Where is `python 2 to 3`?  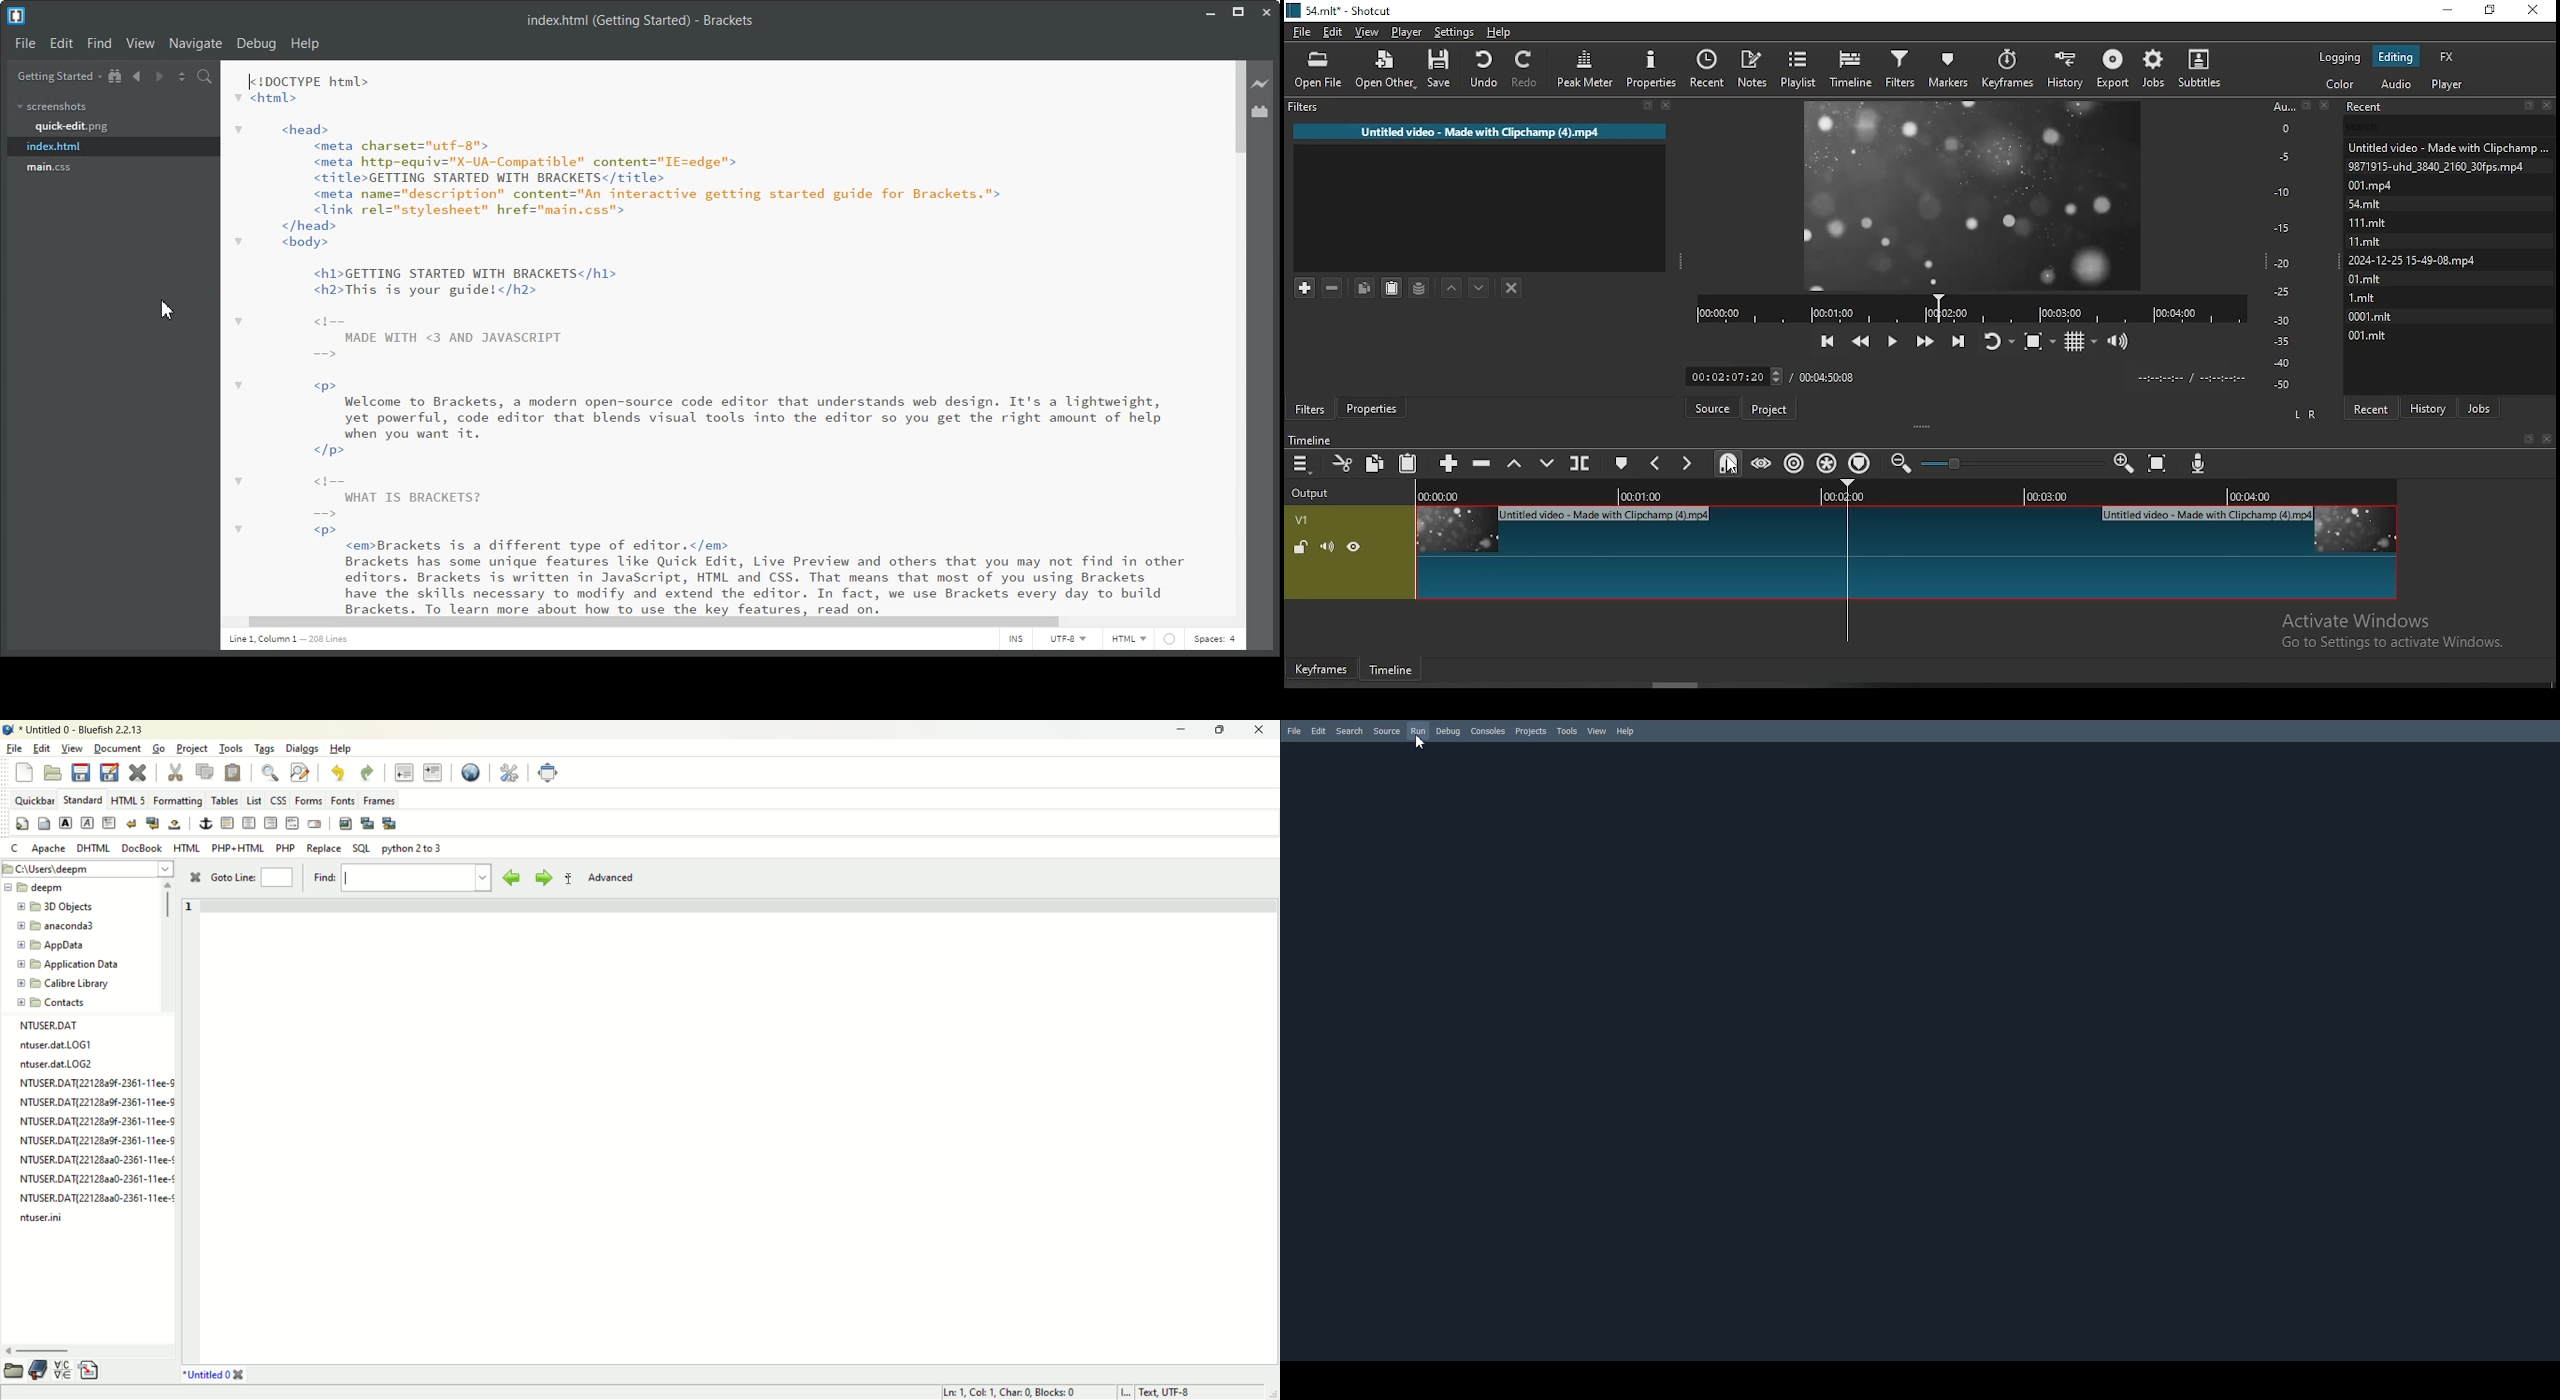 python 2 to 3 is located at coordinates (412, 848).